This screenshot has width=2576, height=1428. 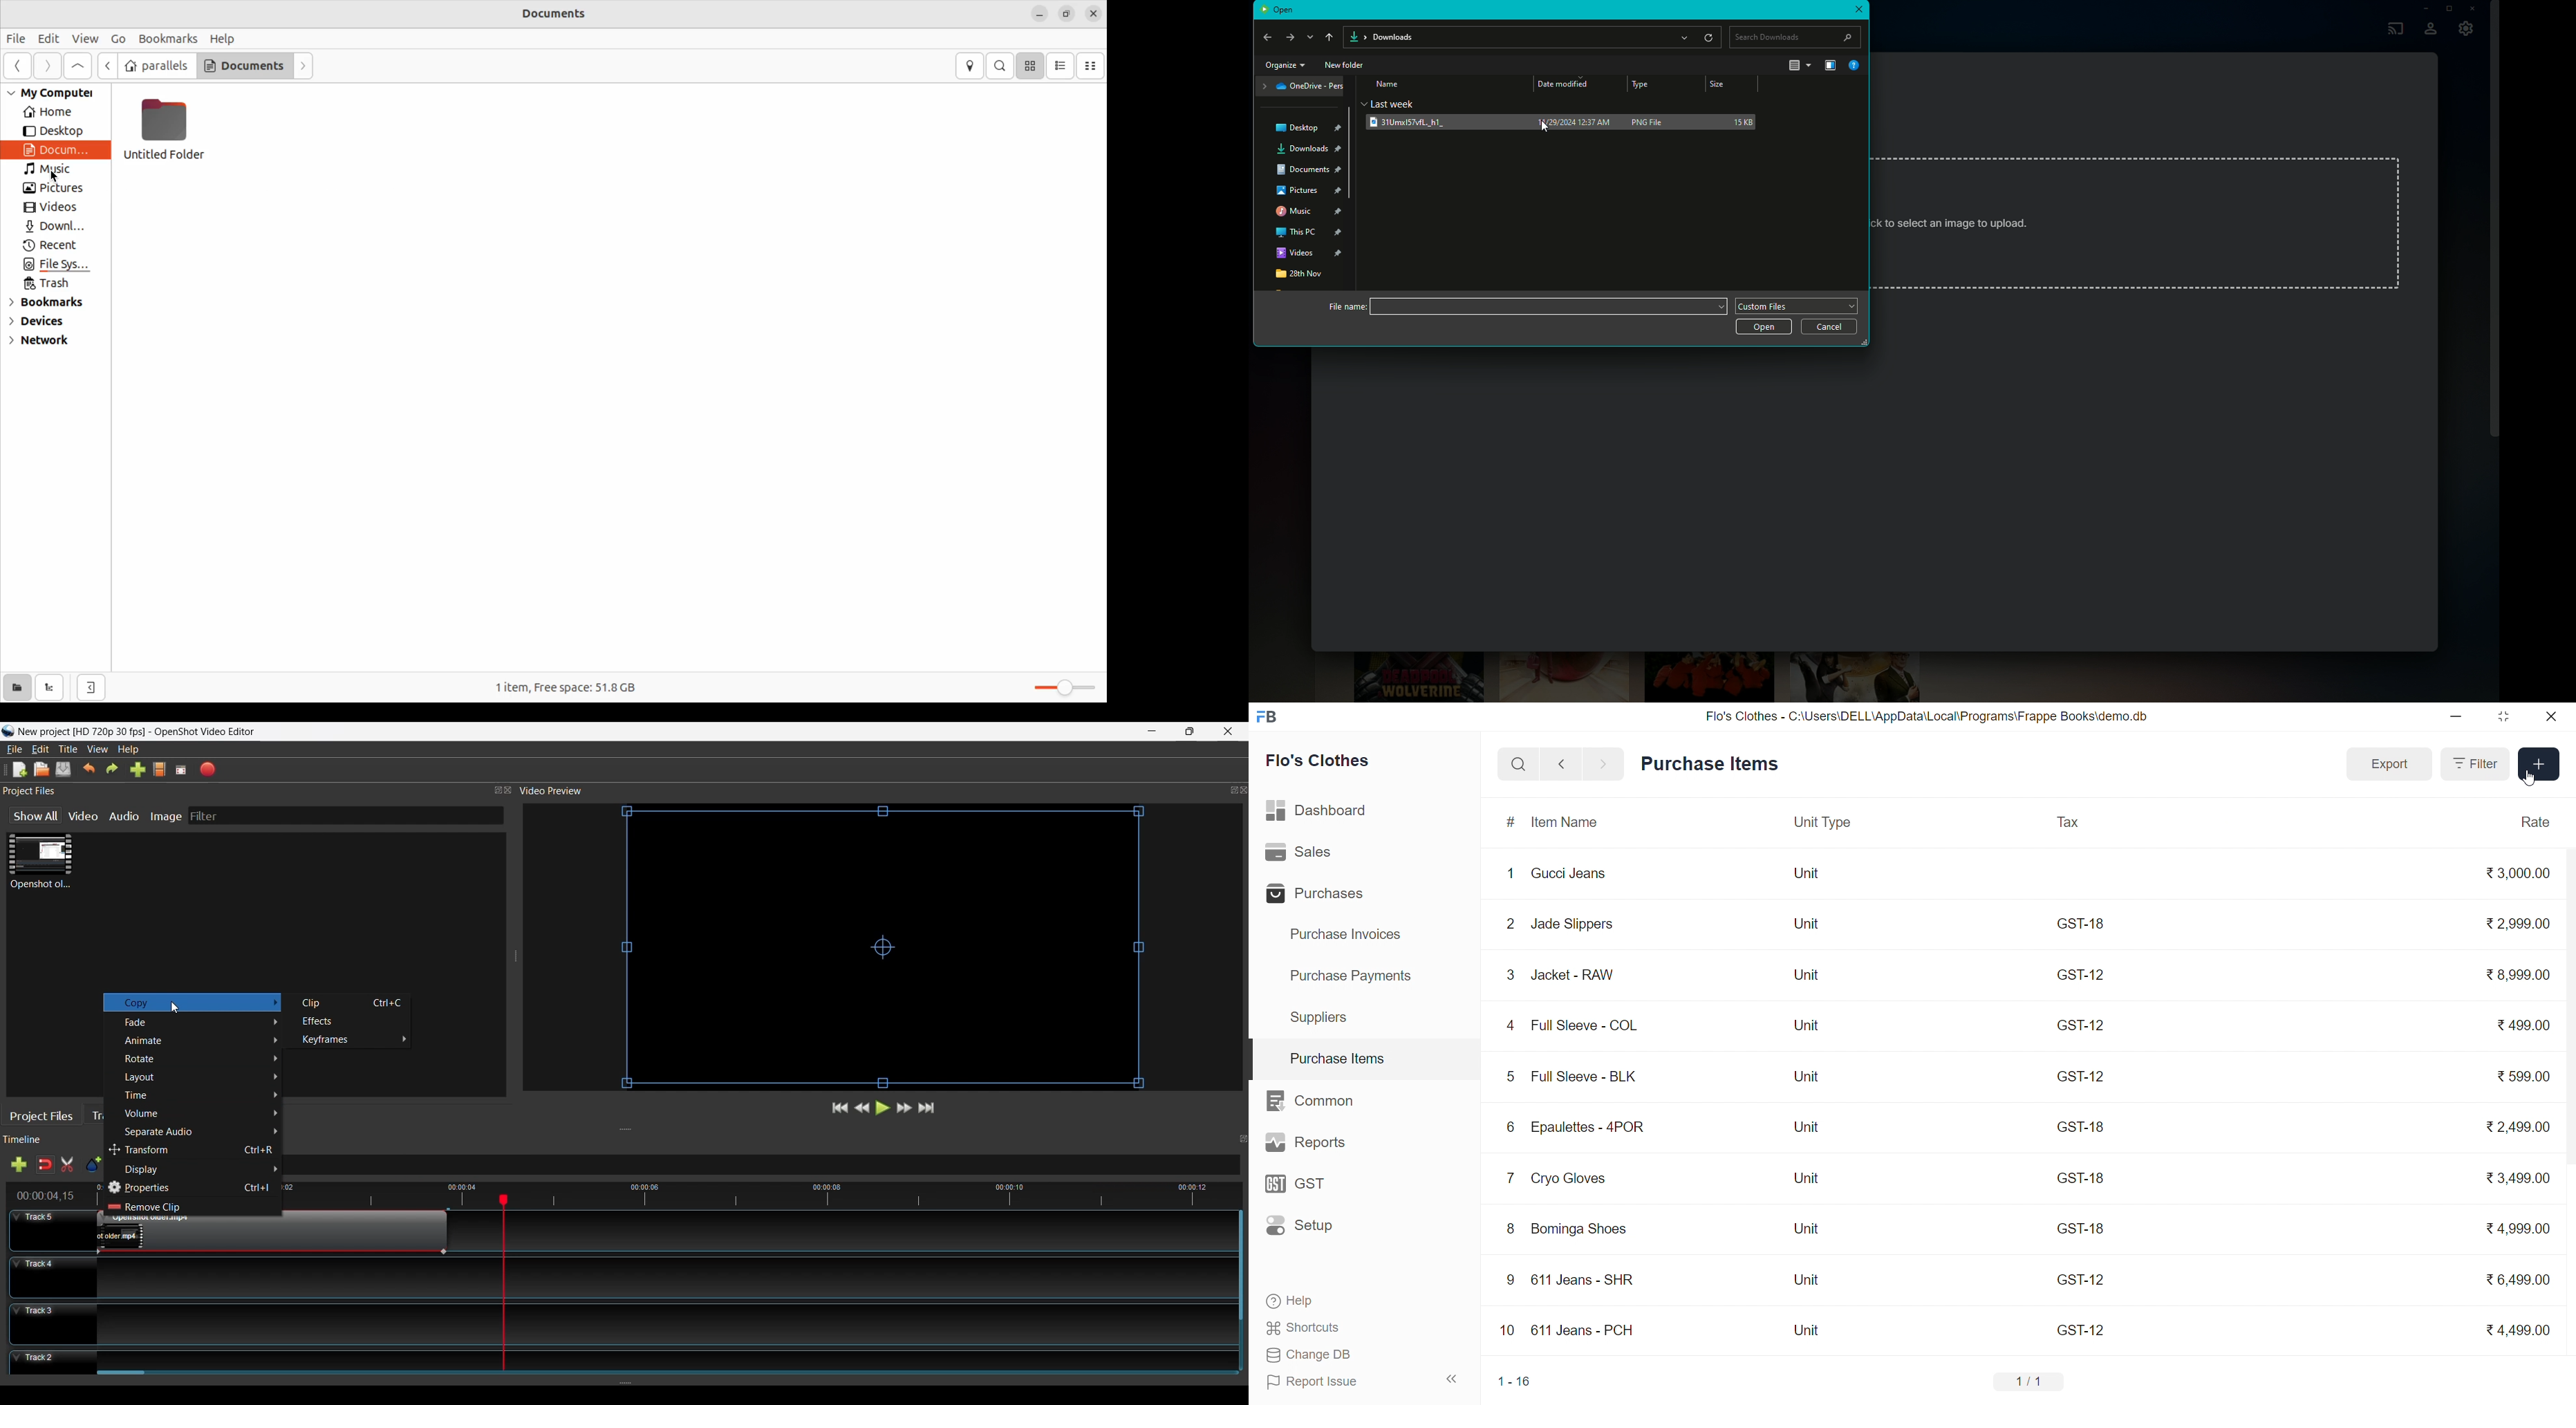 I want to click on Show All, so click(x=31, y=816).